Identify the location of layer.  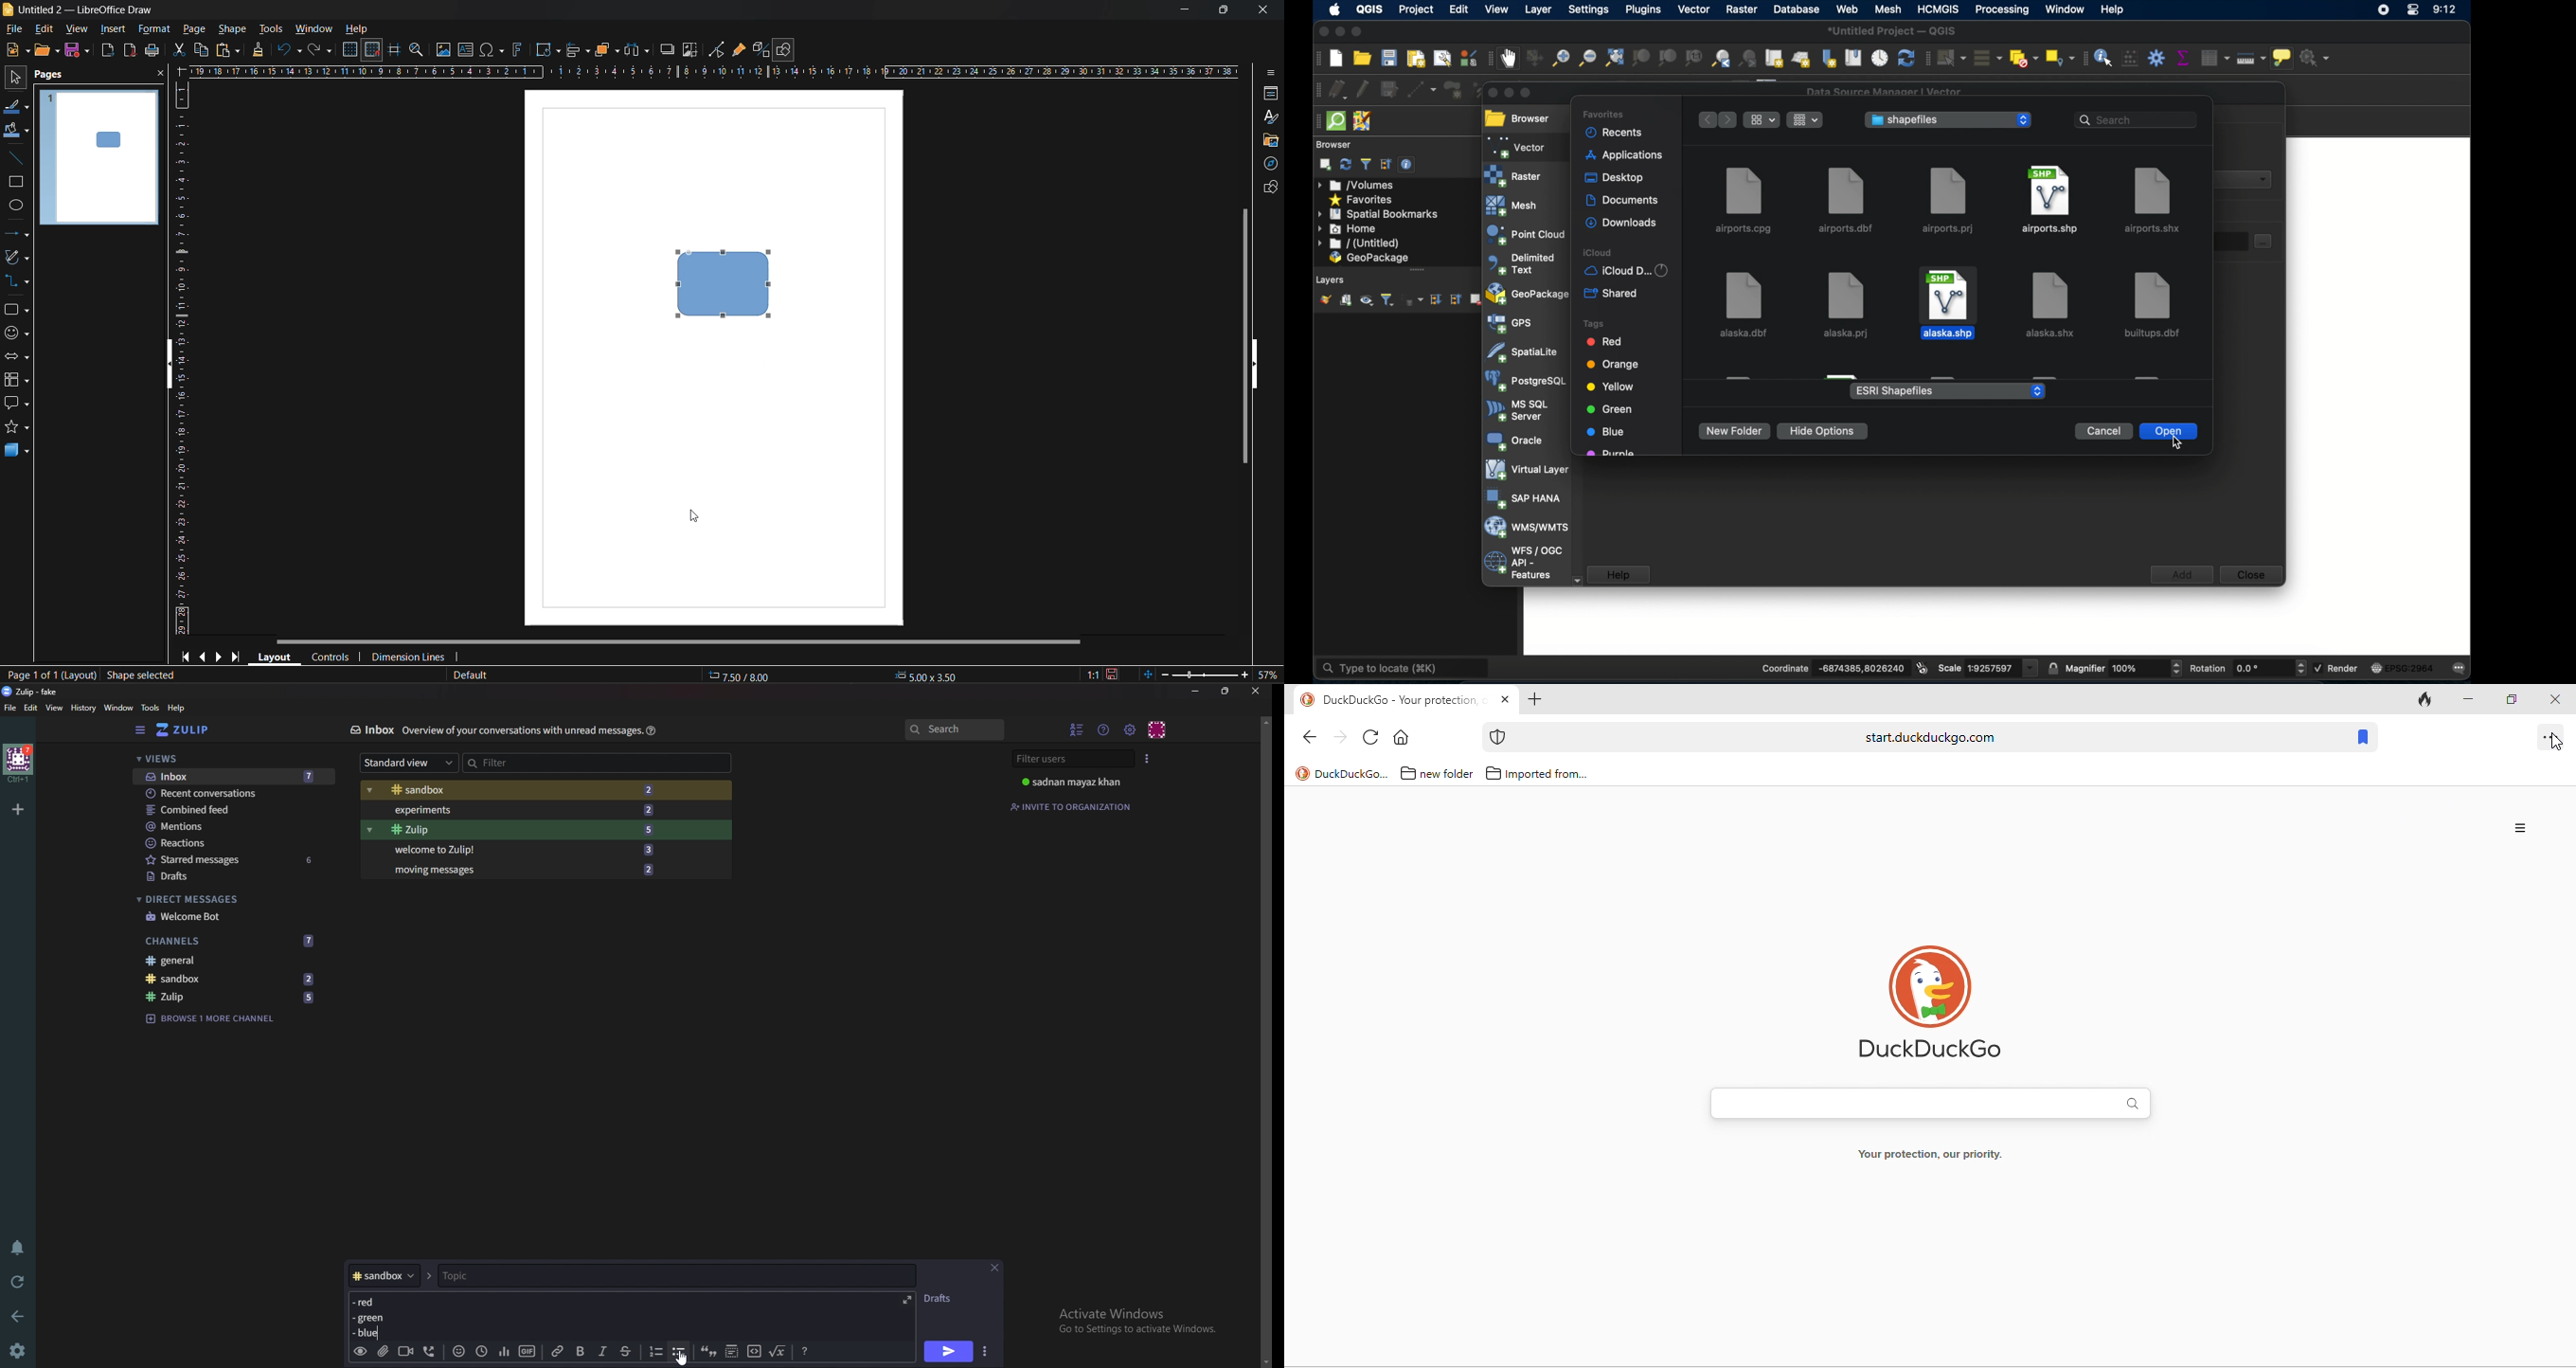
(1536, 9).